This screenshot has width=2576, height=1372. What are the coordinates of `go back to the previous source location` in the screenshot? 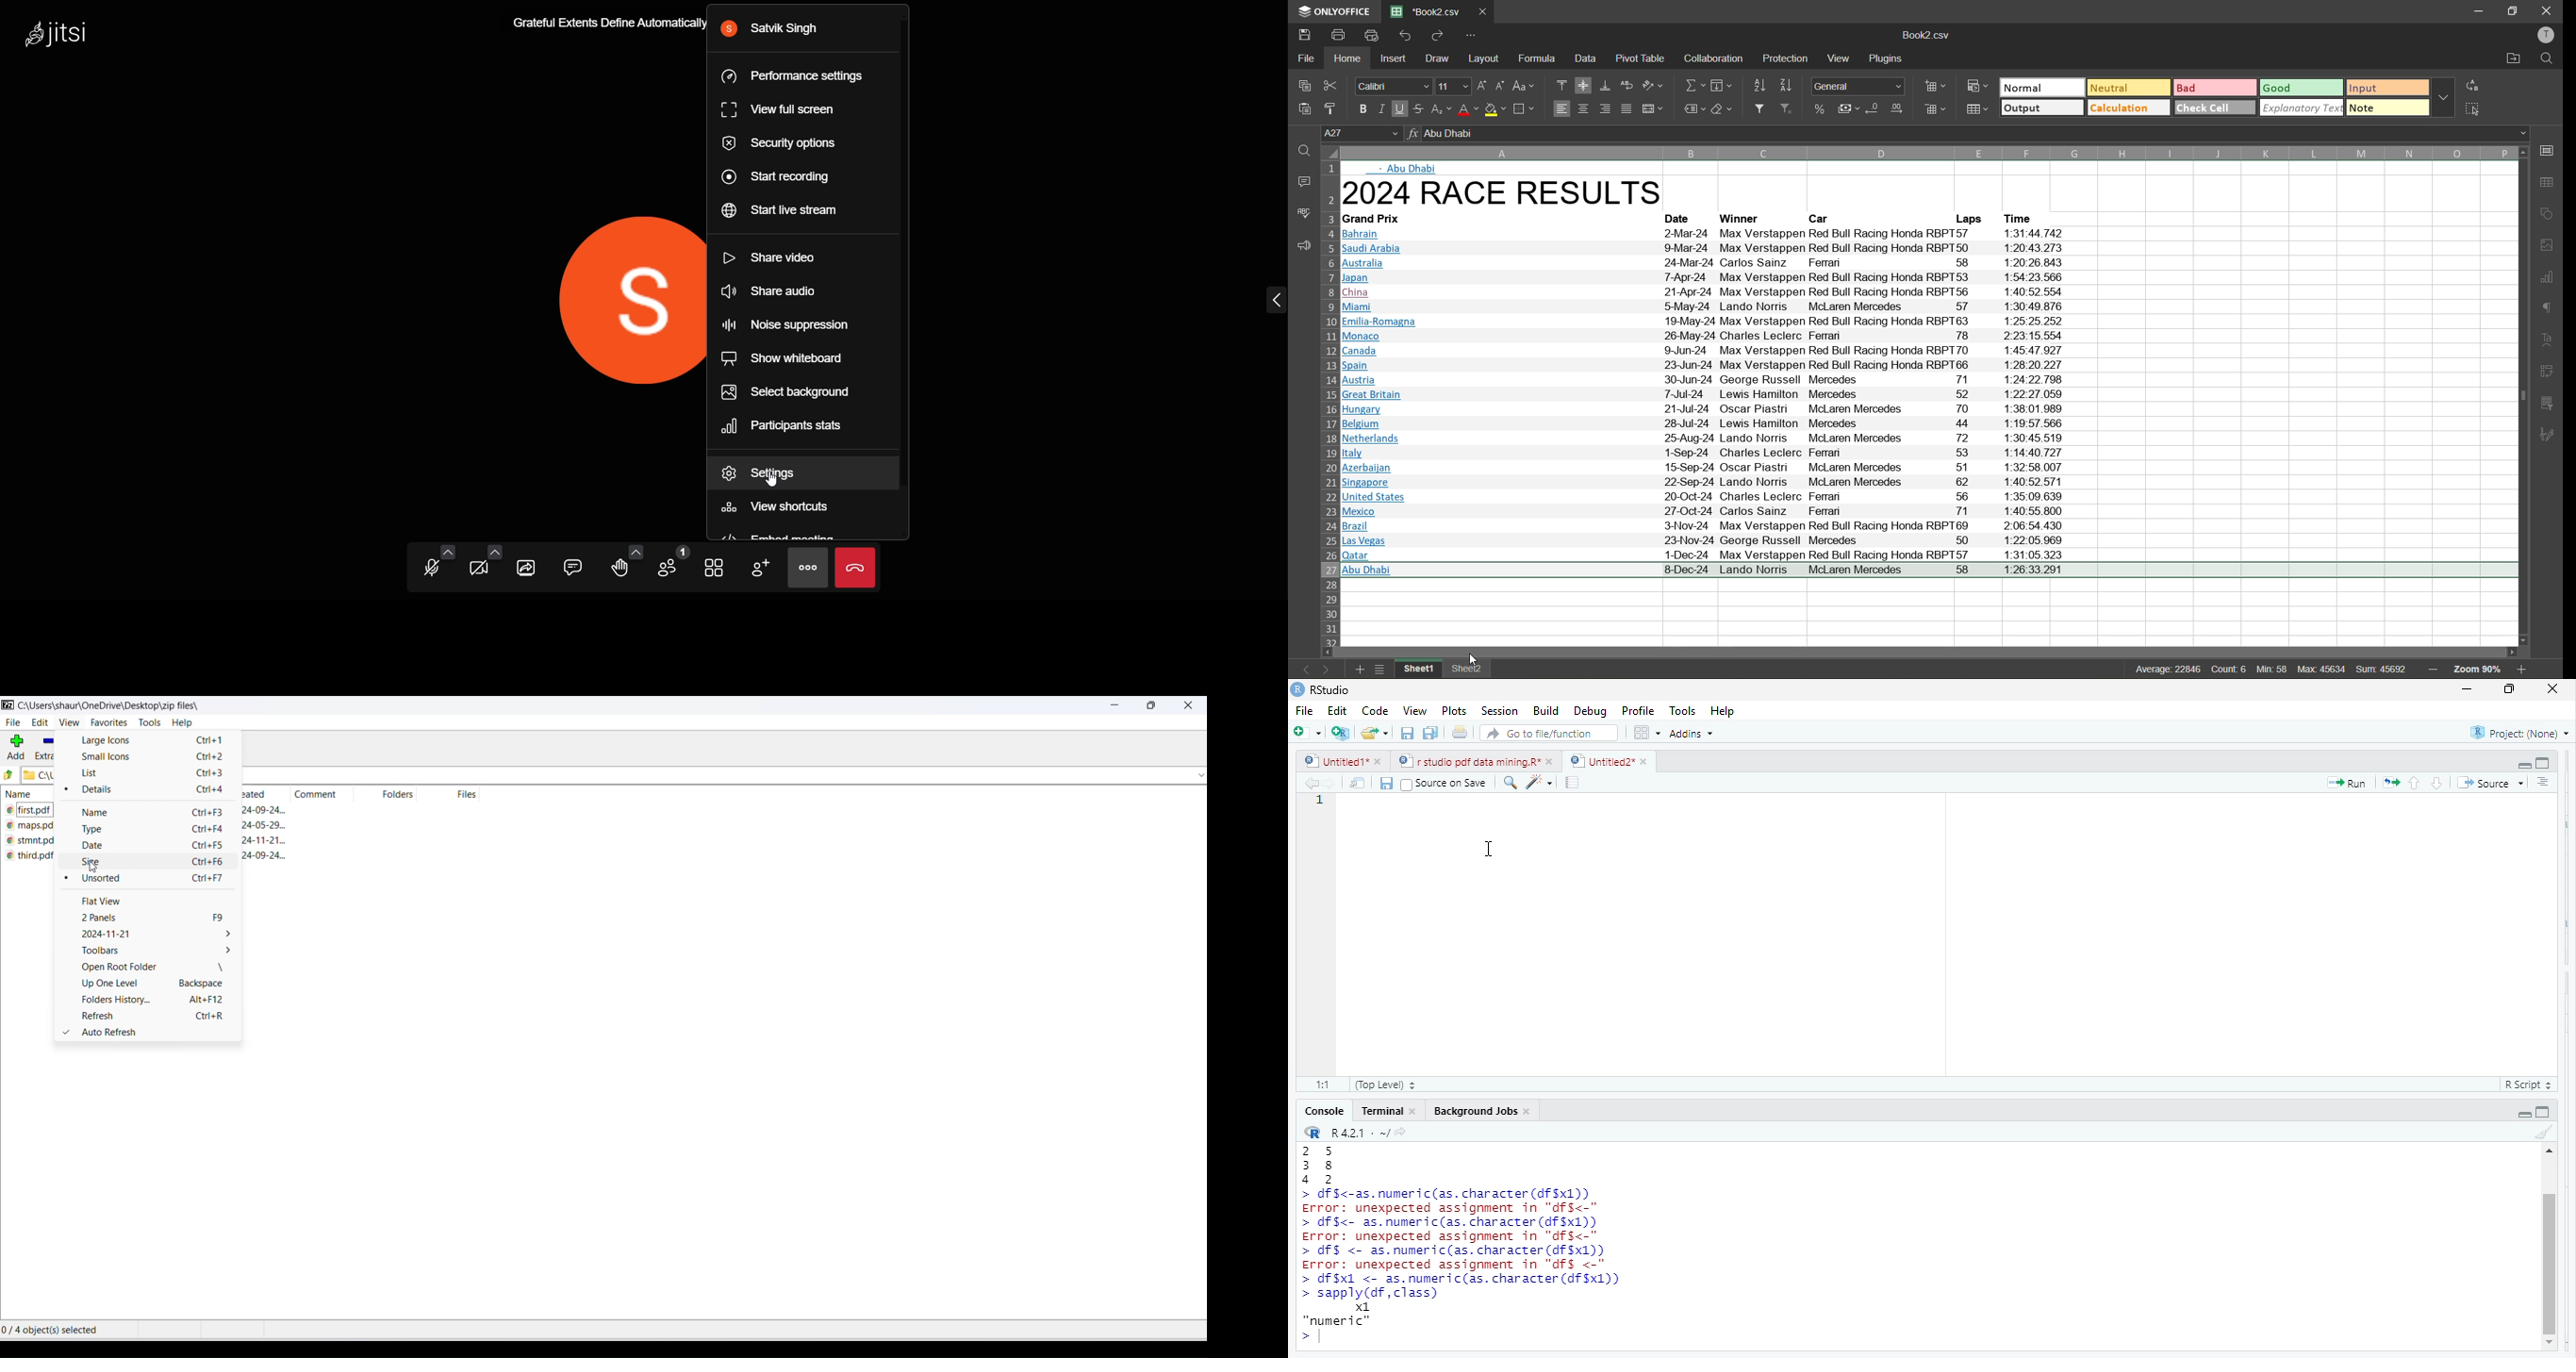 It's located at (1311, 783).